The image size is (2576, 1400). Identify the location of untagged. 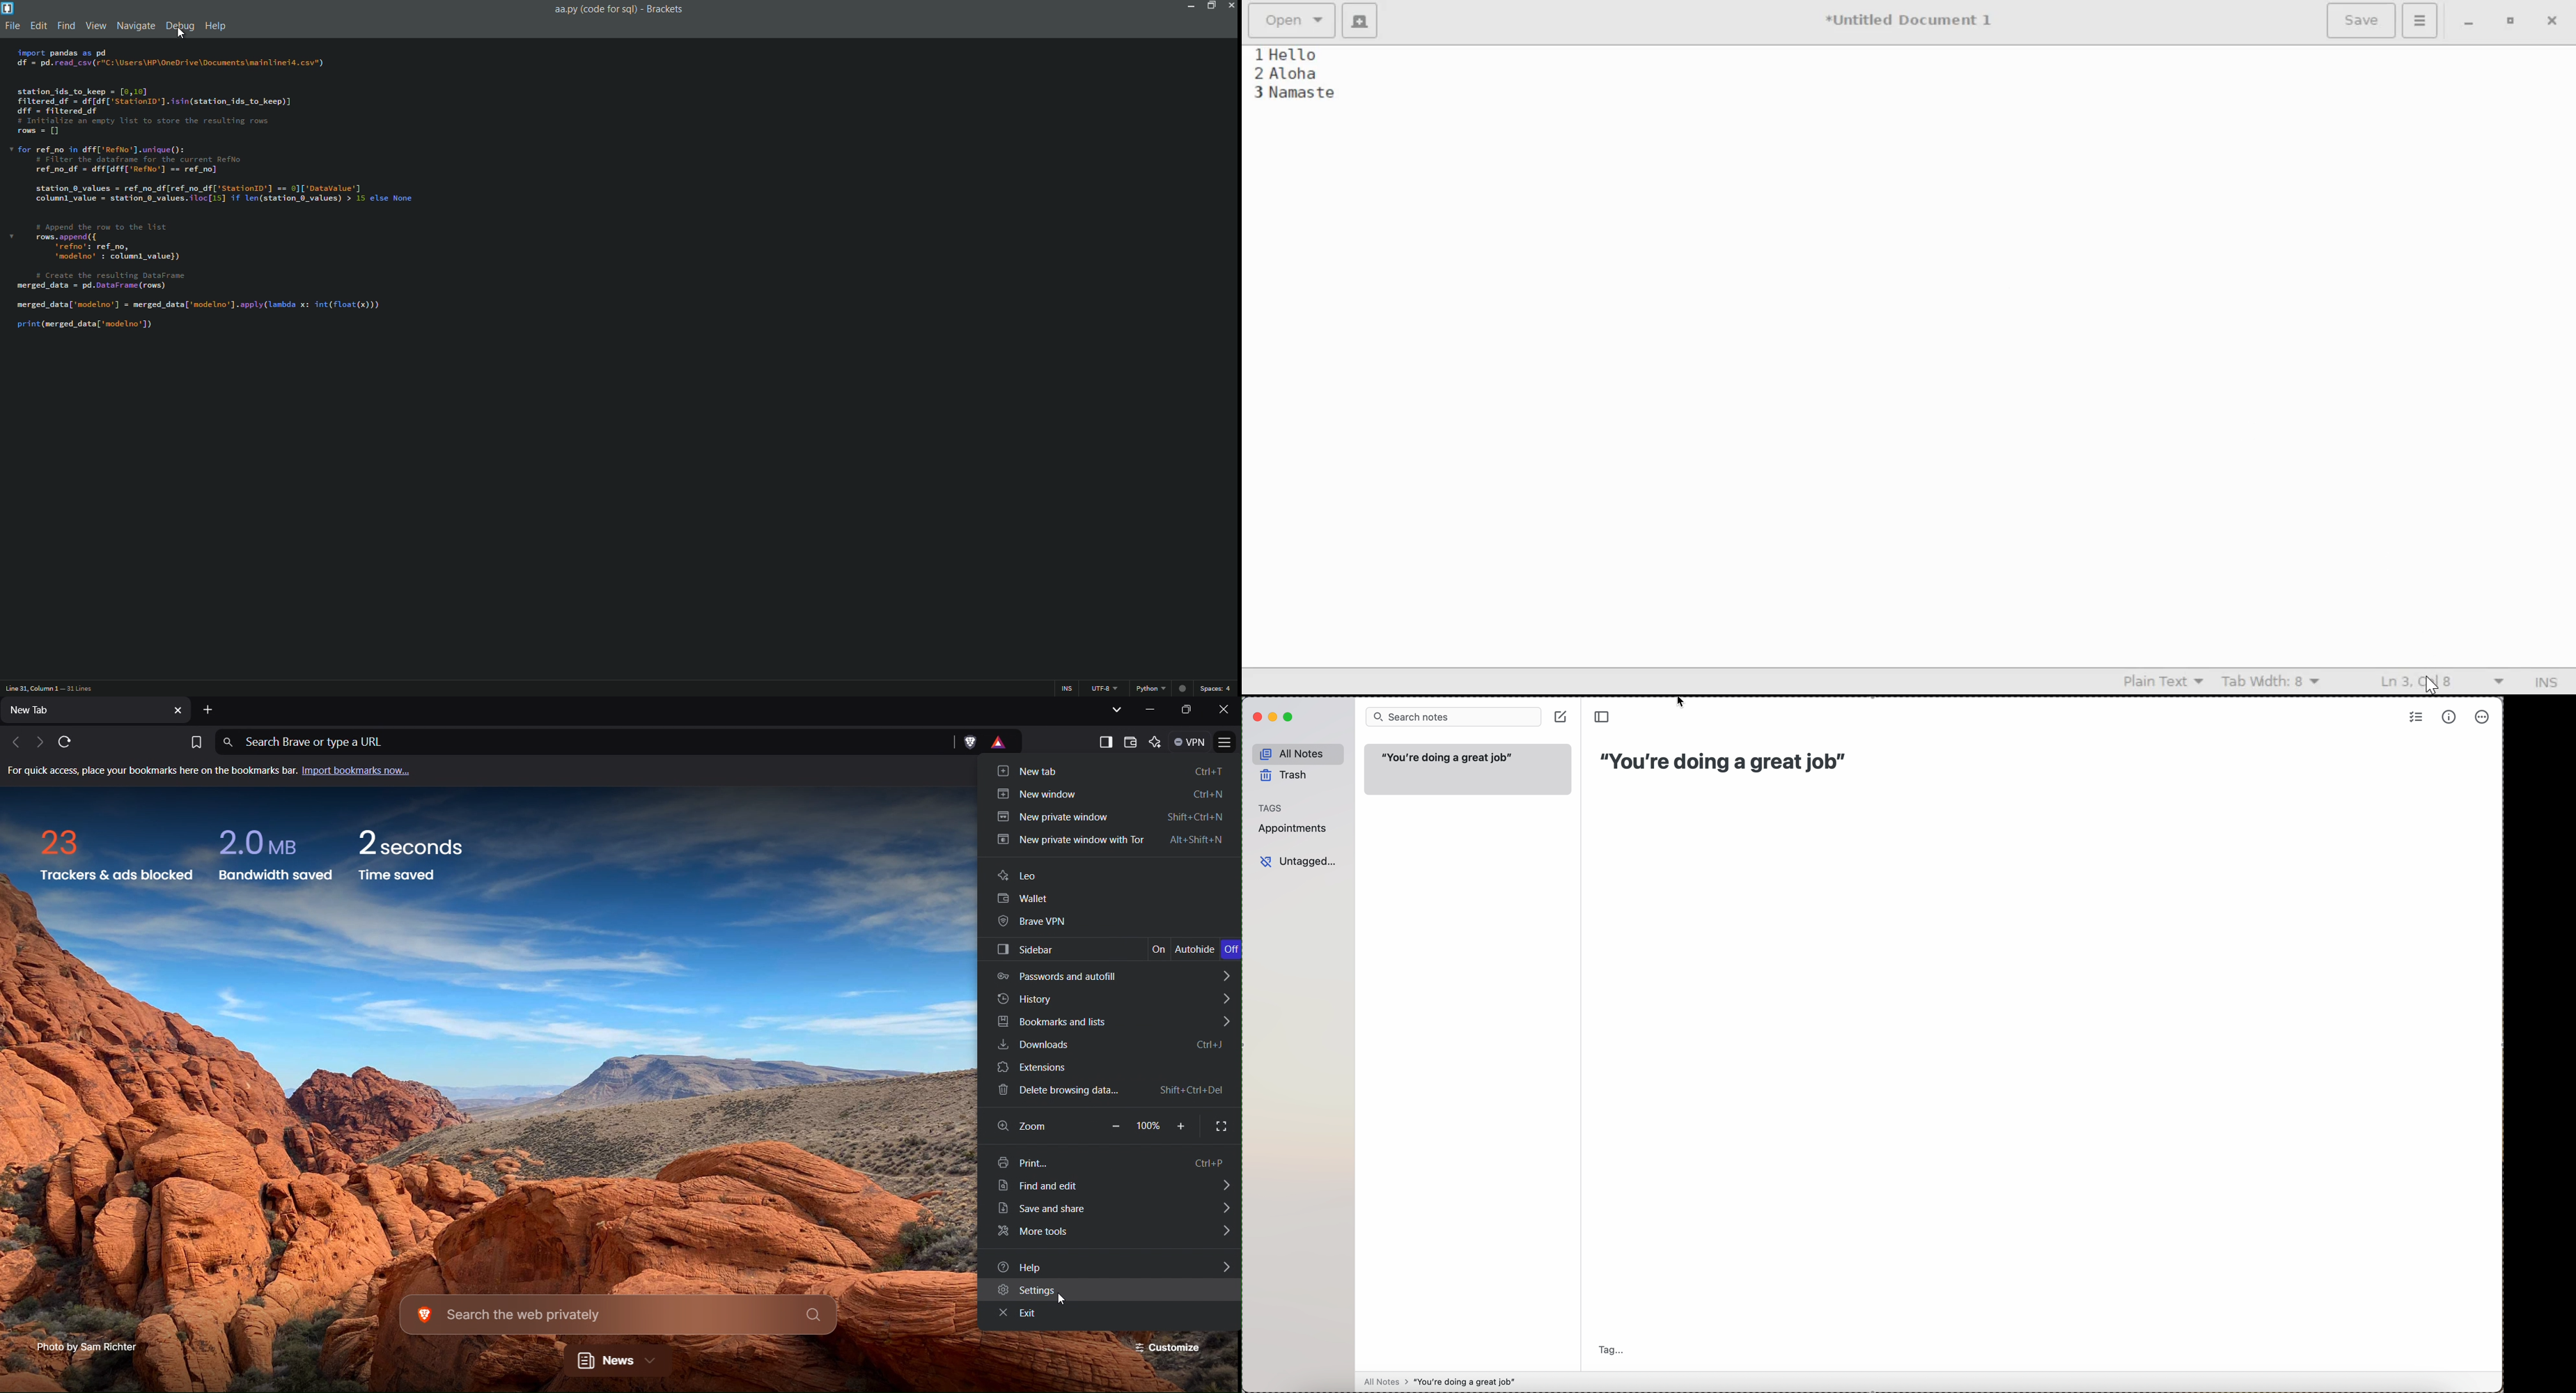
(1299, 862).